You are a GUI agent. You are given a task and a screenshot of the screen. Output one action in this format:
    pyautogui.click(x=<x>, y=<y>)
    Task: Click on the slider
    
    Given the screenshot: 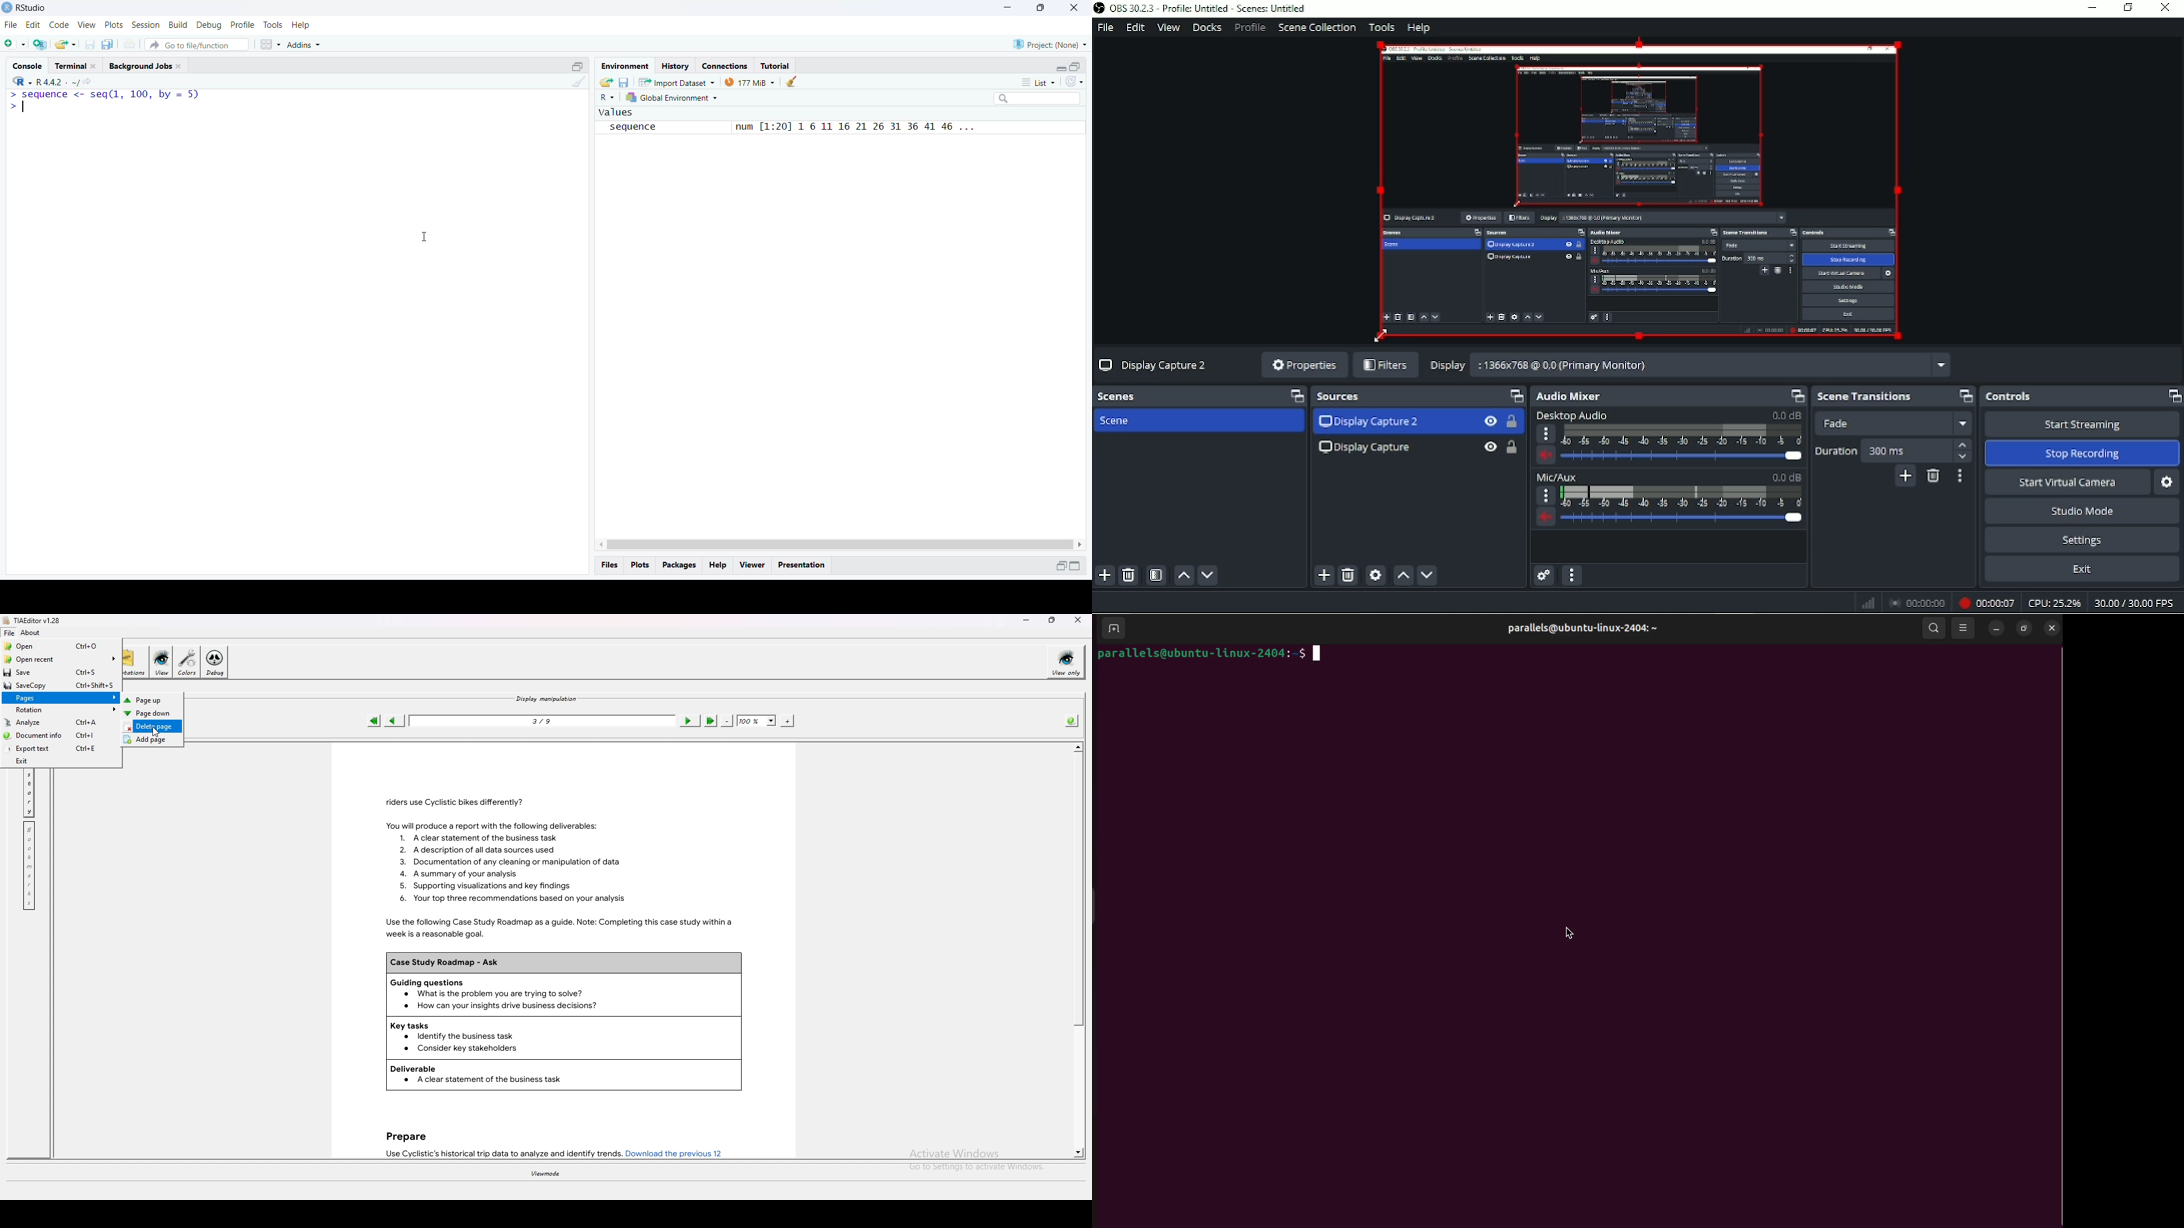 What is the action you would take?
    pyautogui.click(x=1681, y=457)
    